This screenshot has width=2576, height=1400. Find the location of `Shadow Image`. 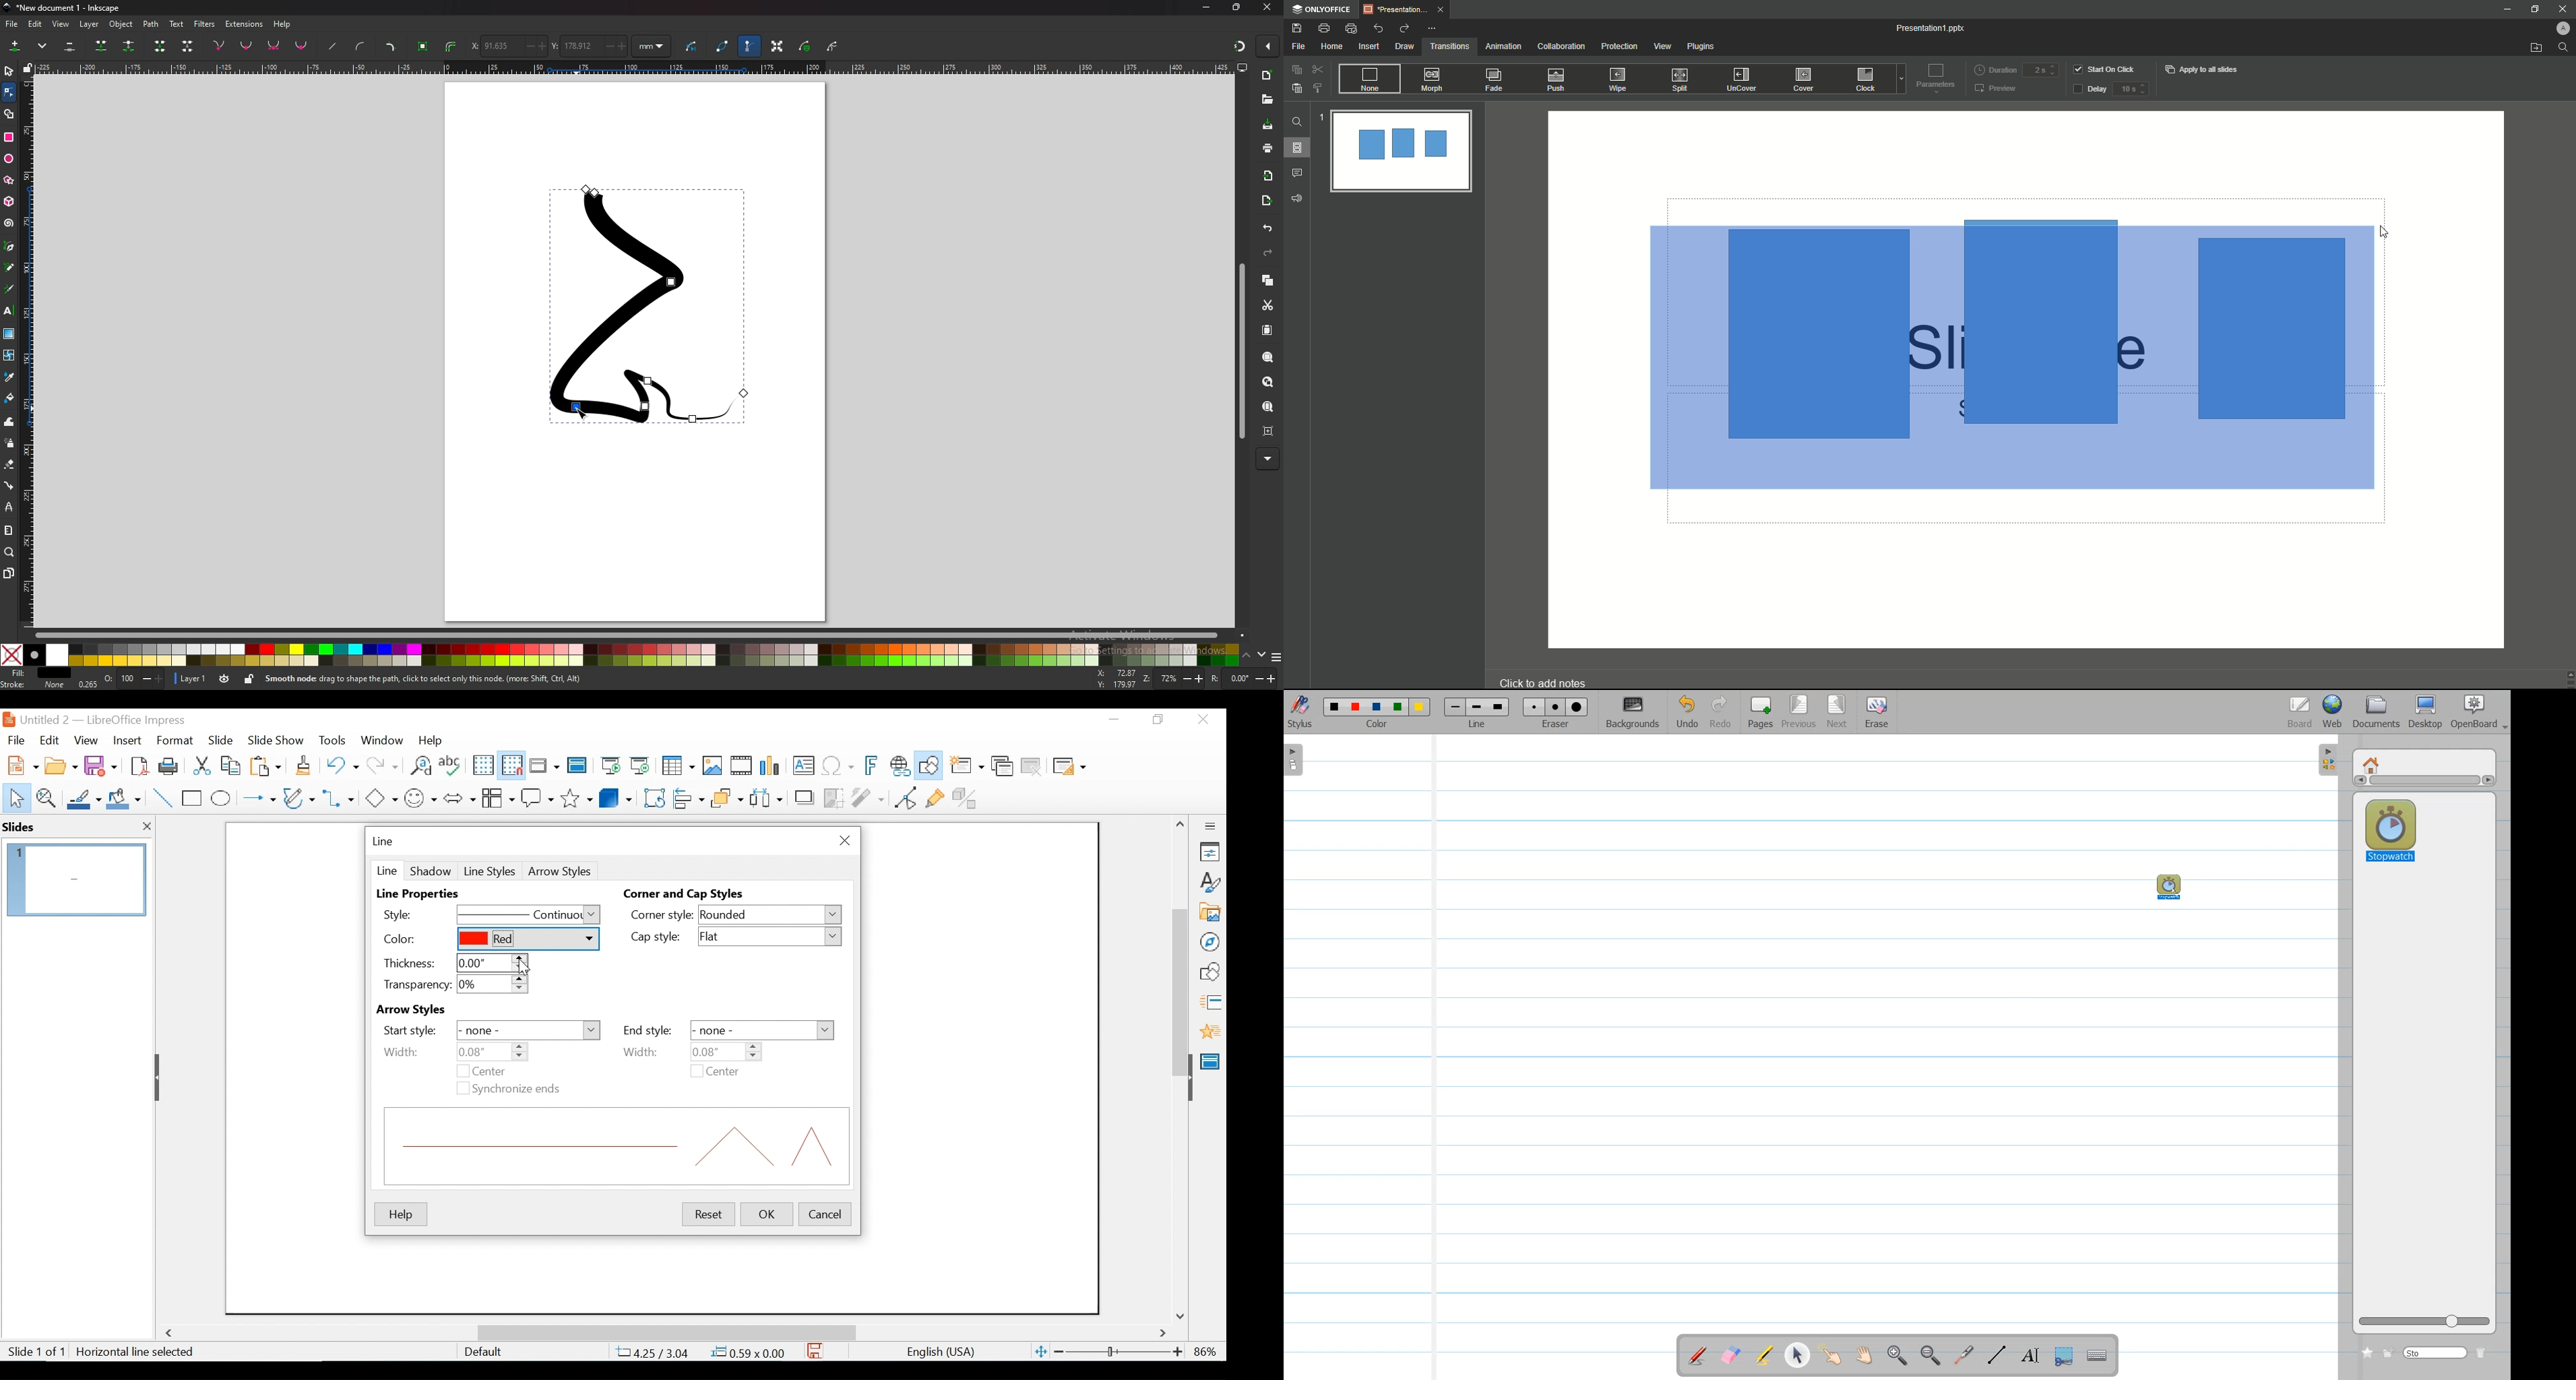

Shadow Image is located at coordinates (806, 797).